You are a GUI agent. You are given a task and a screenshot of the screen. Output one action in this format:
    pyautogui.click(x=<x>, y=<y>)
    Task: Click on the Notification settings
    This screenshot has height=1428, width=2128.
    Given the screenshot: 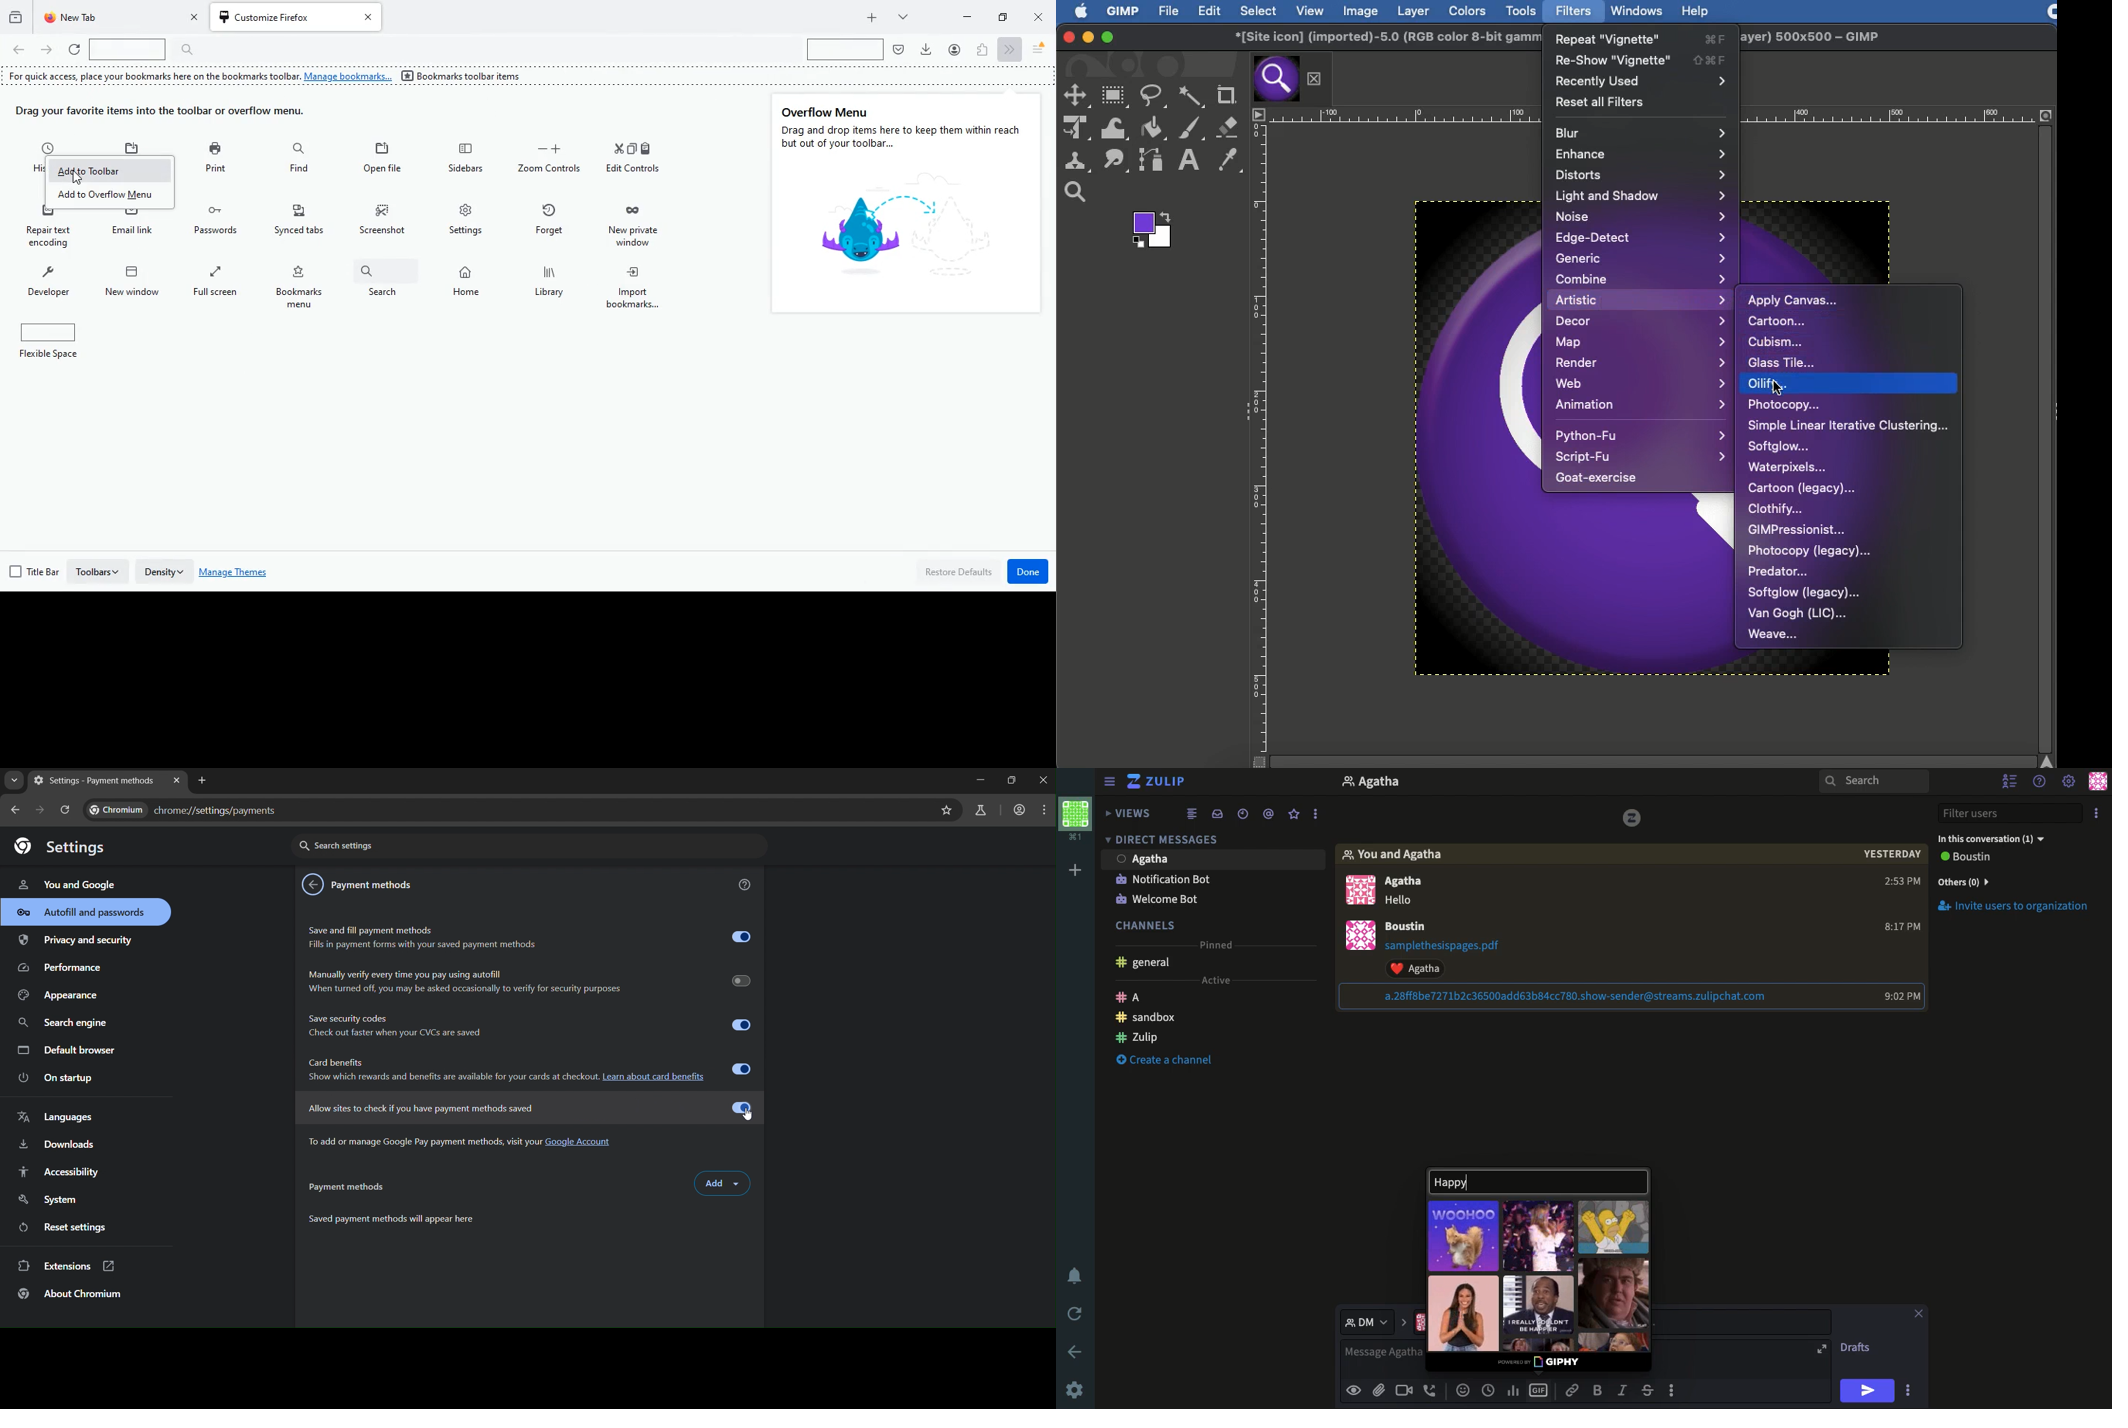 What is the action you would take?
    pyautogui.click(x=1072, y=1275)
    